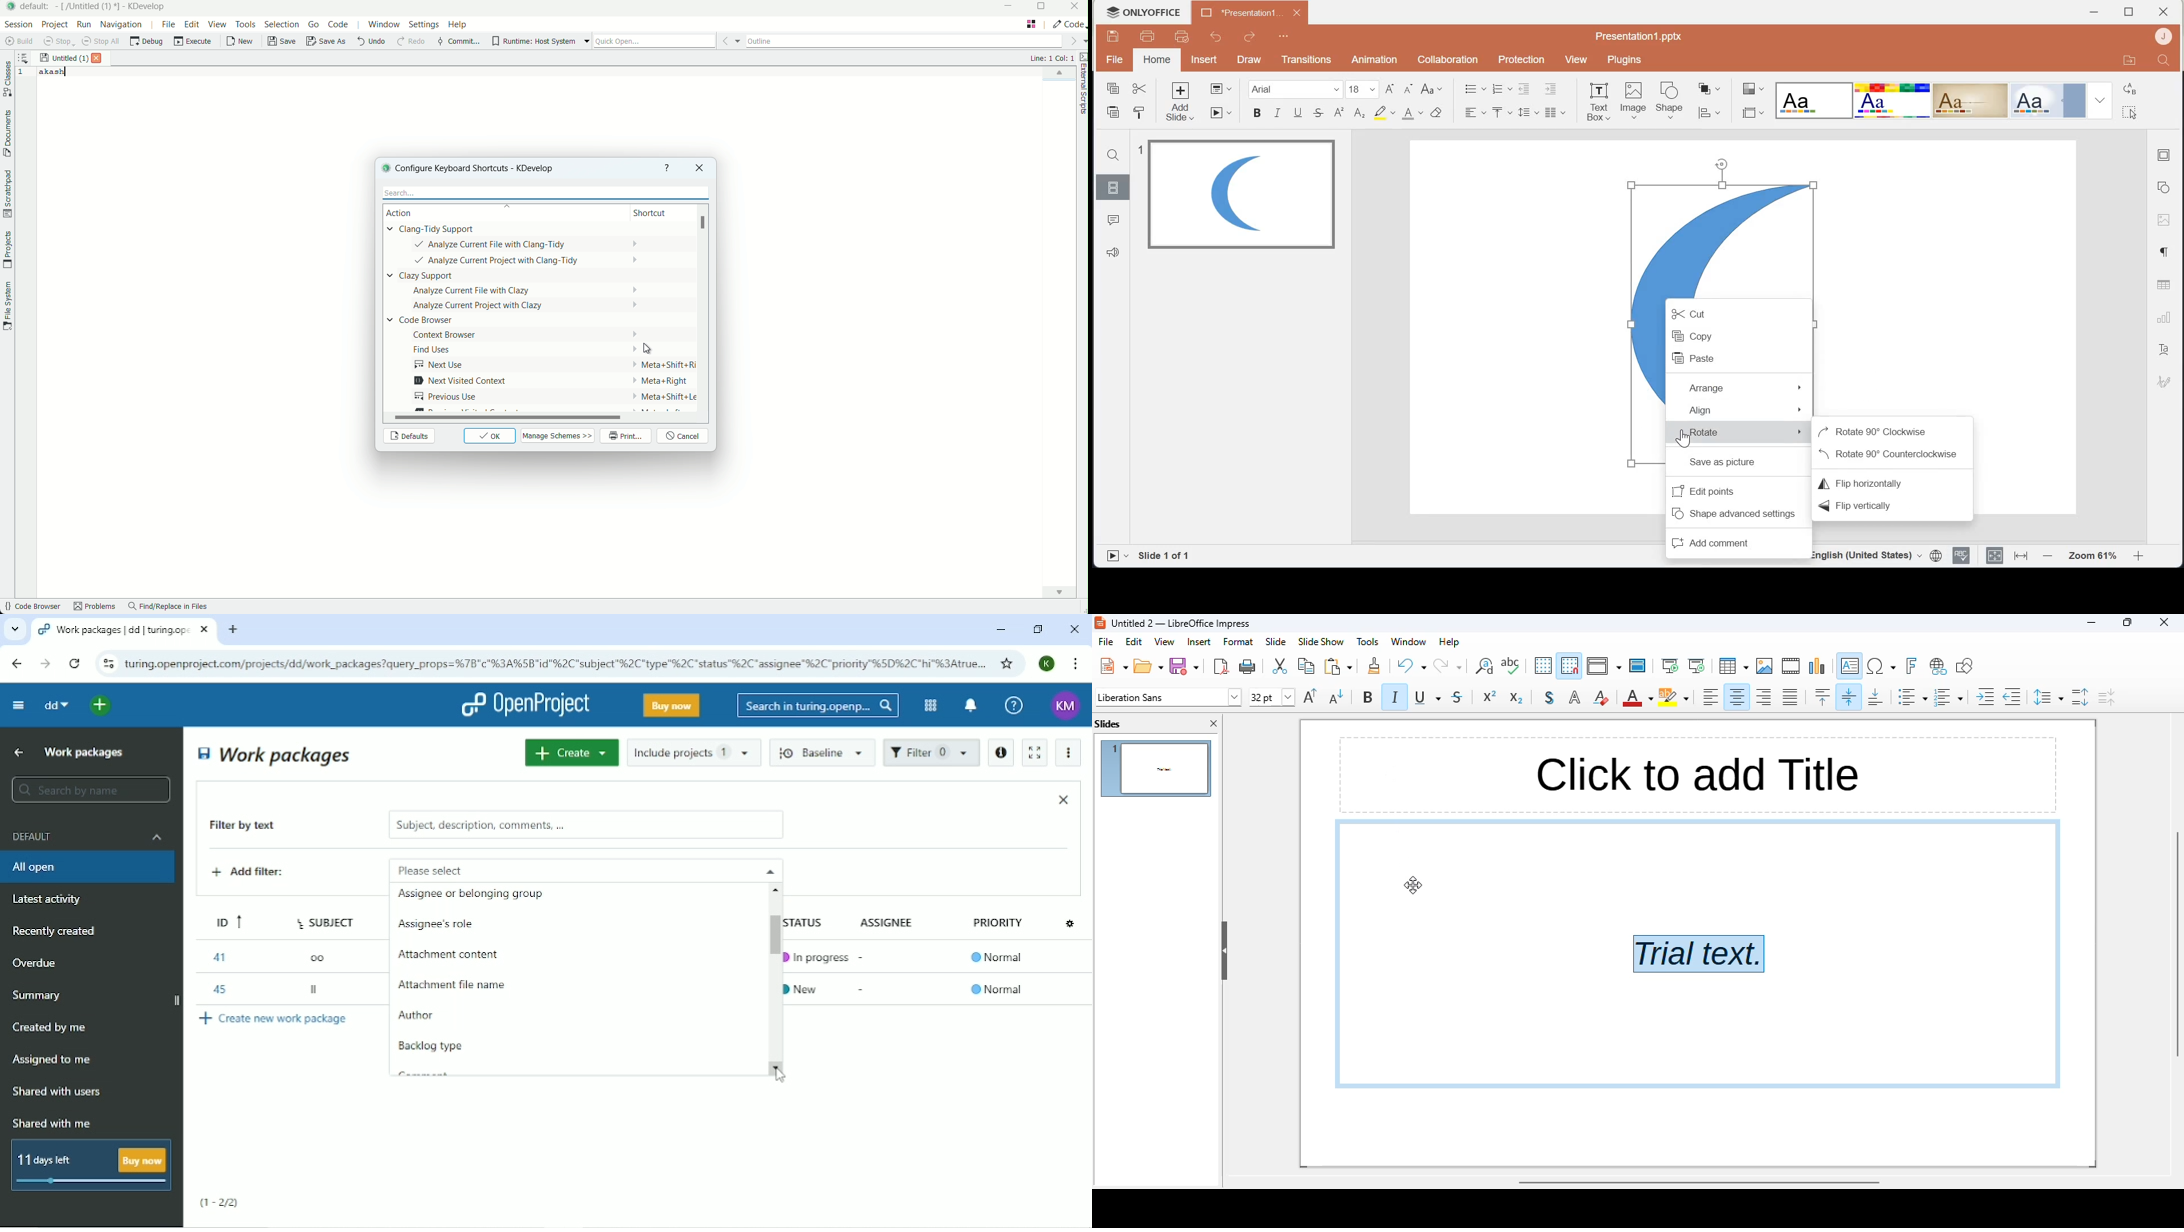  Describe the element at coordinates (1965, 666) in the screenshot. I see `show draw functions` at that location.